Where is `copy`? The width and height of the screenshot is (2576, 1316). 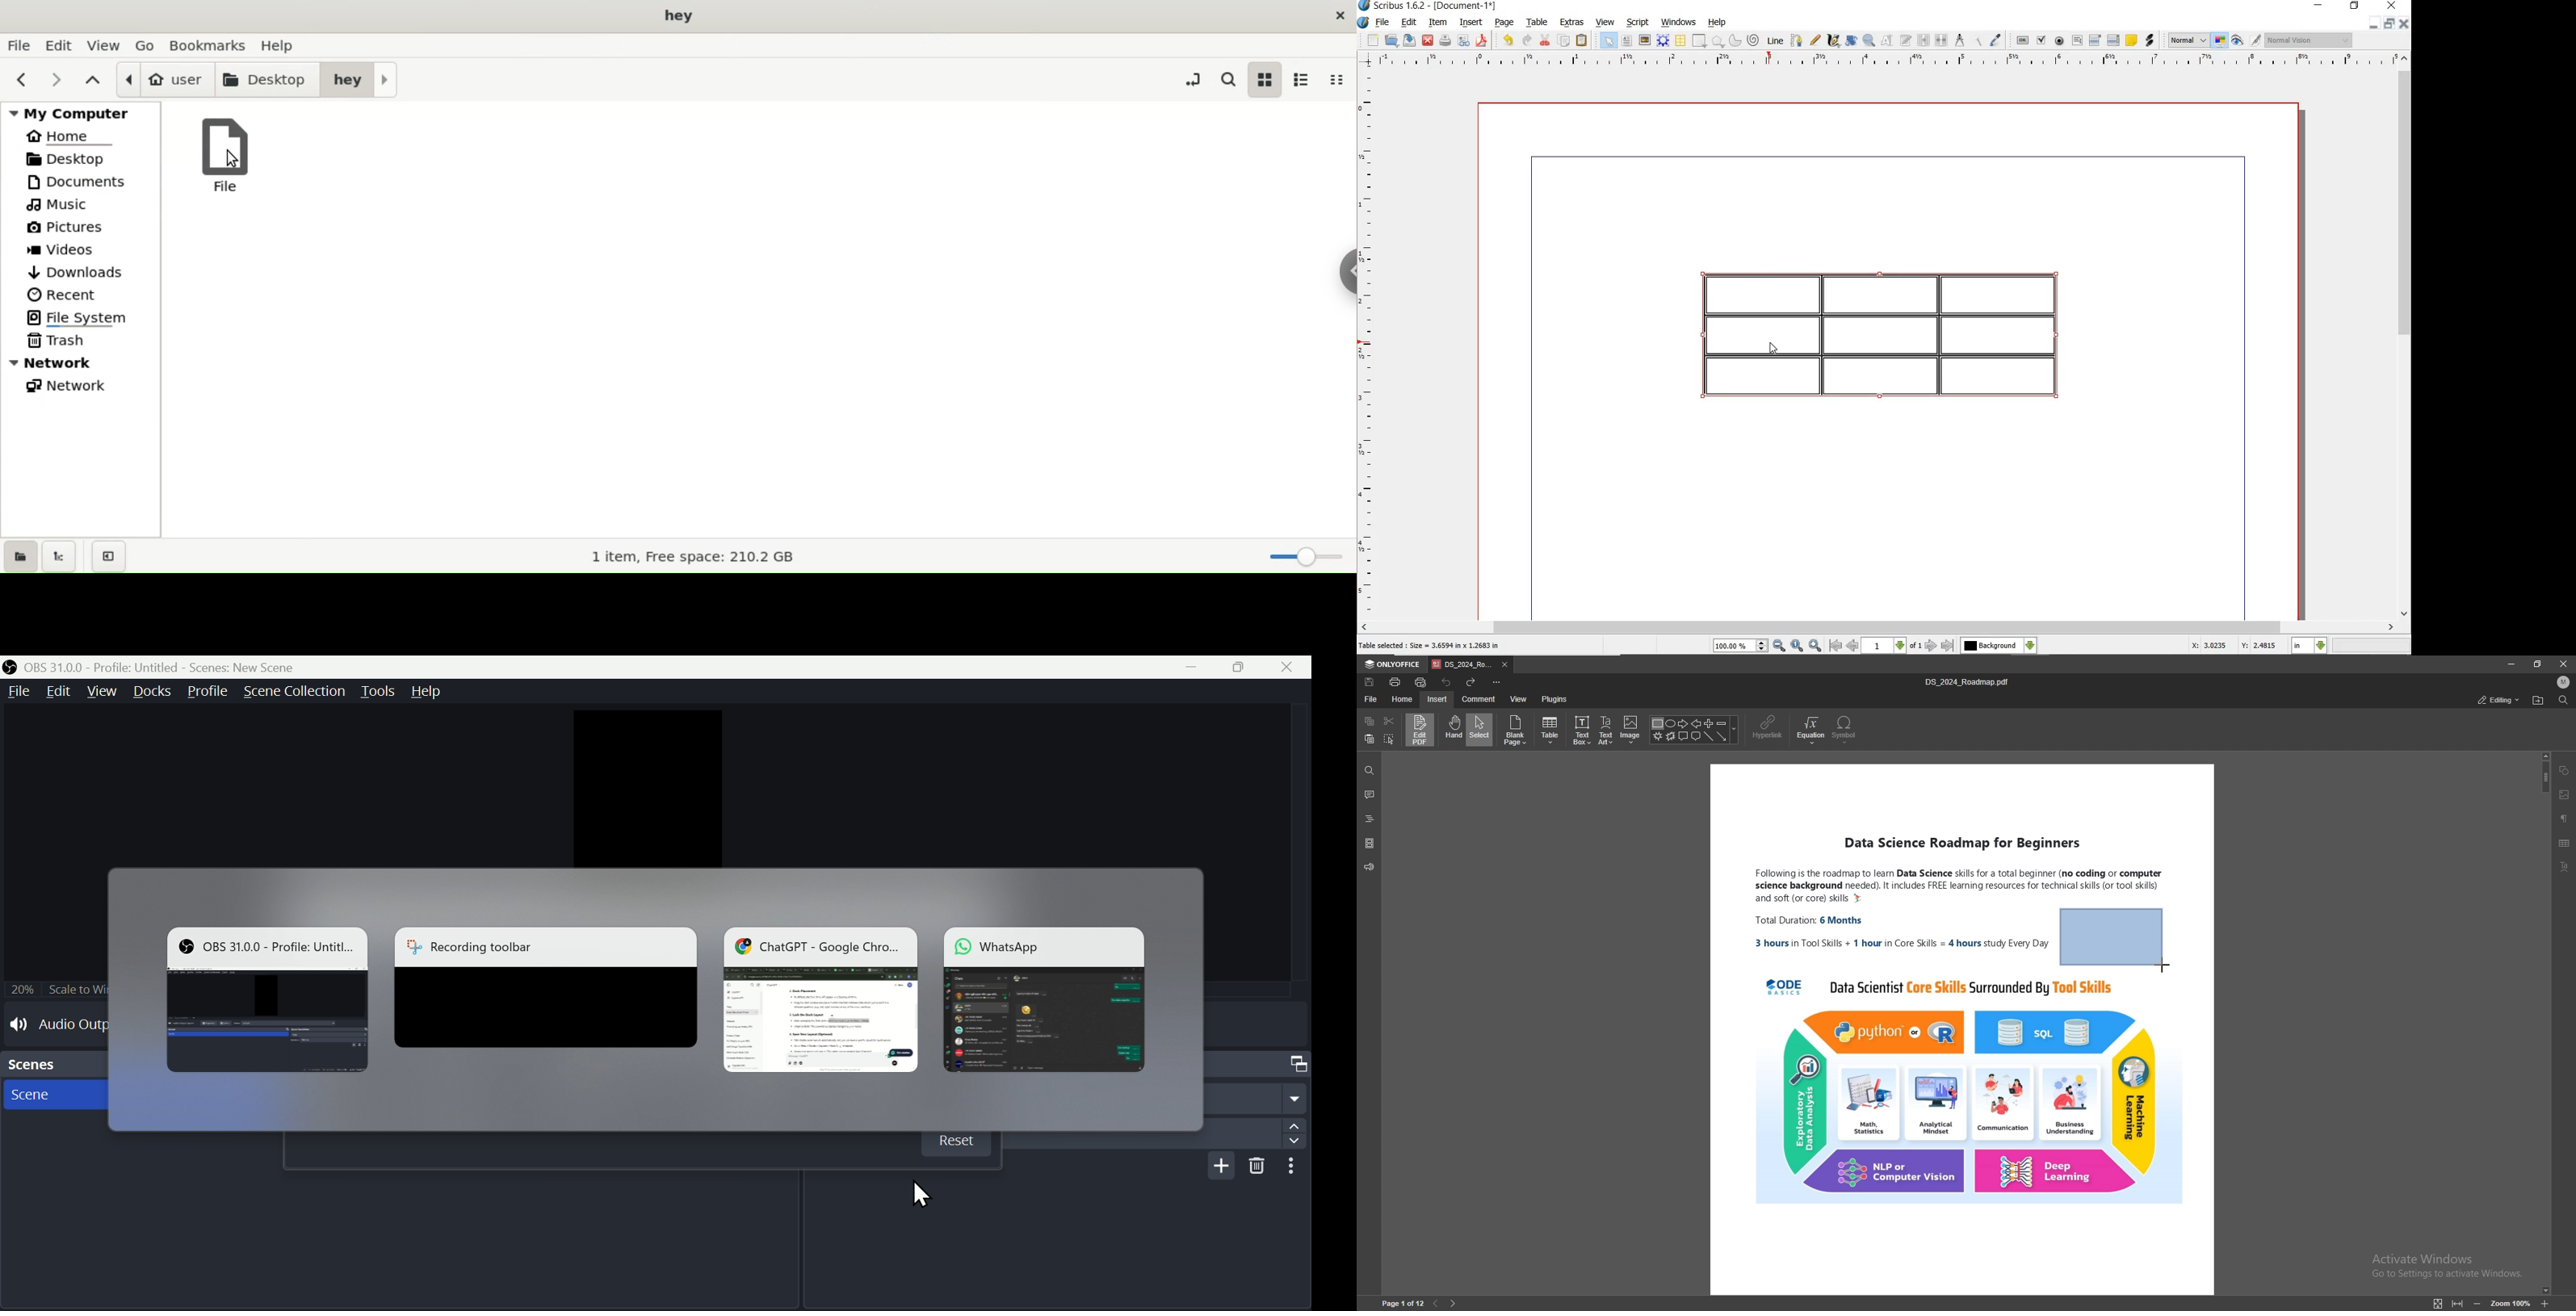 copy is located at coordinates (1564, 42).